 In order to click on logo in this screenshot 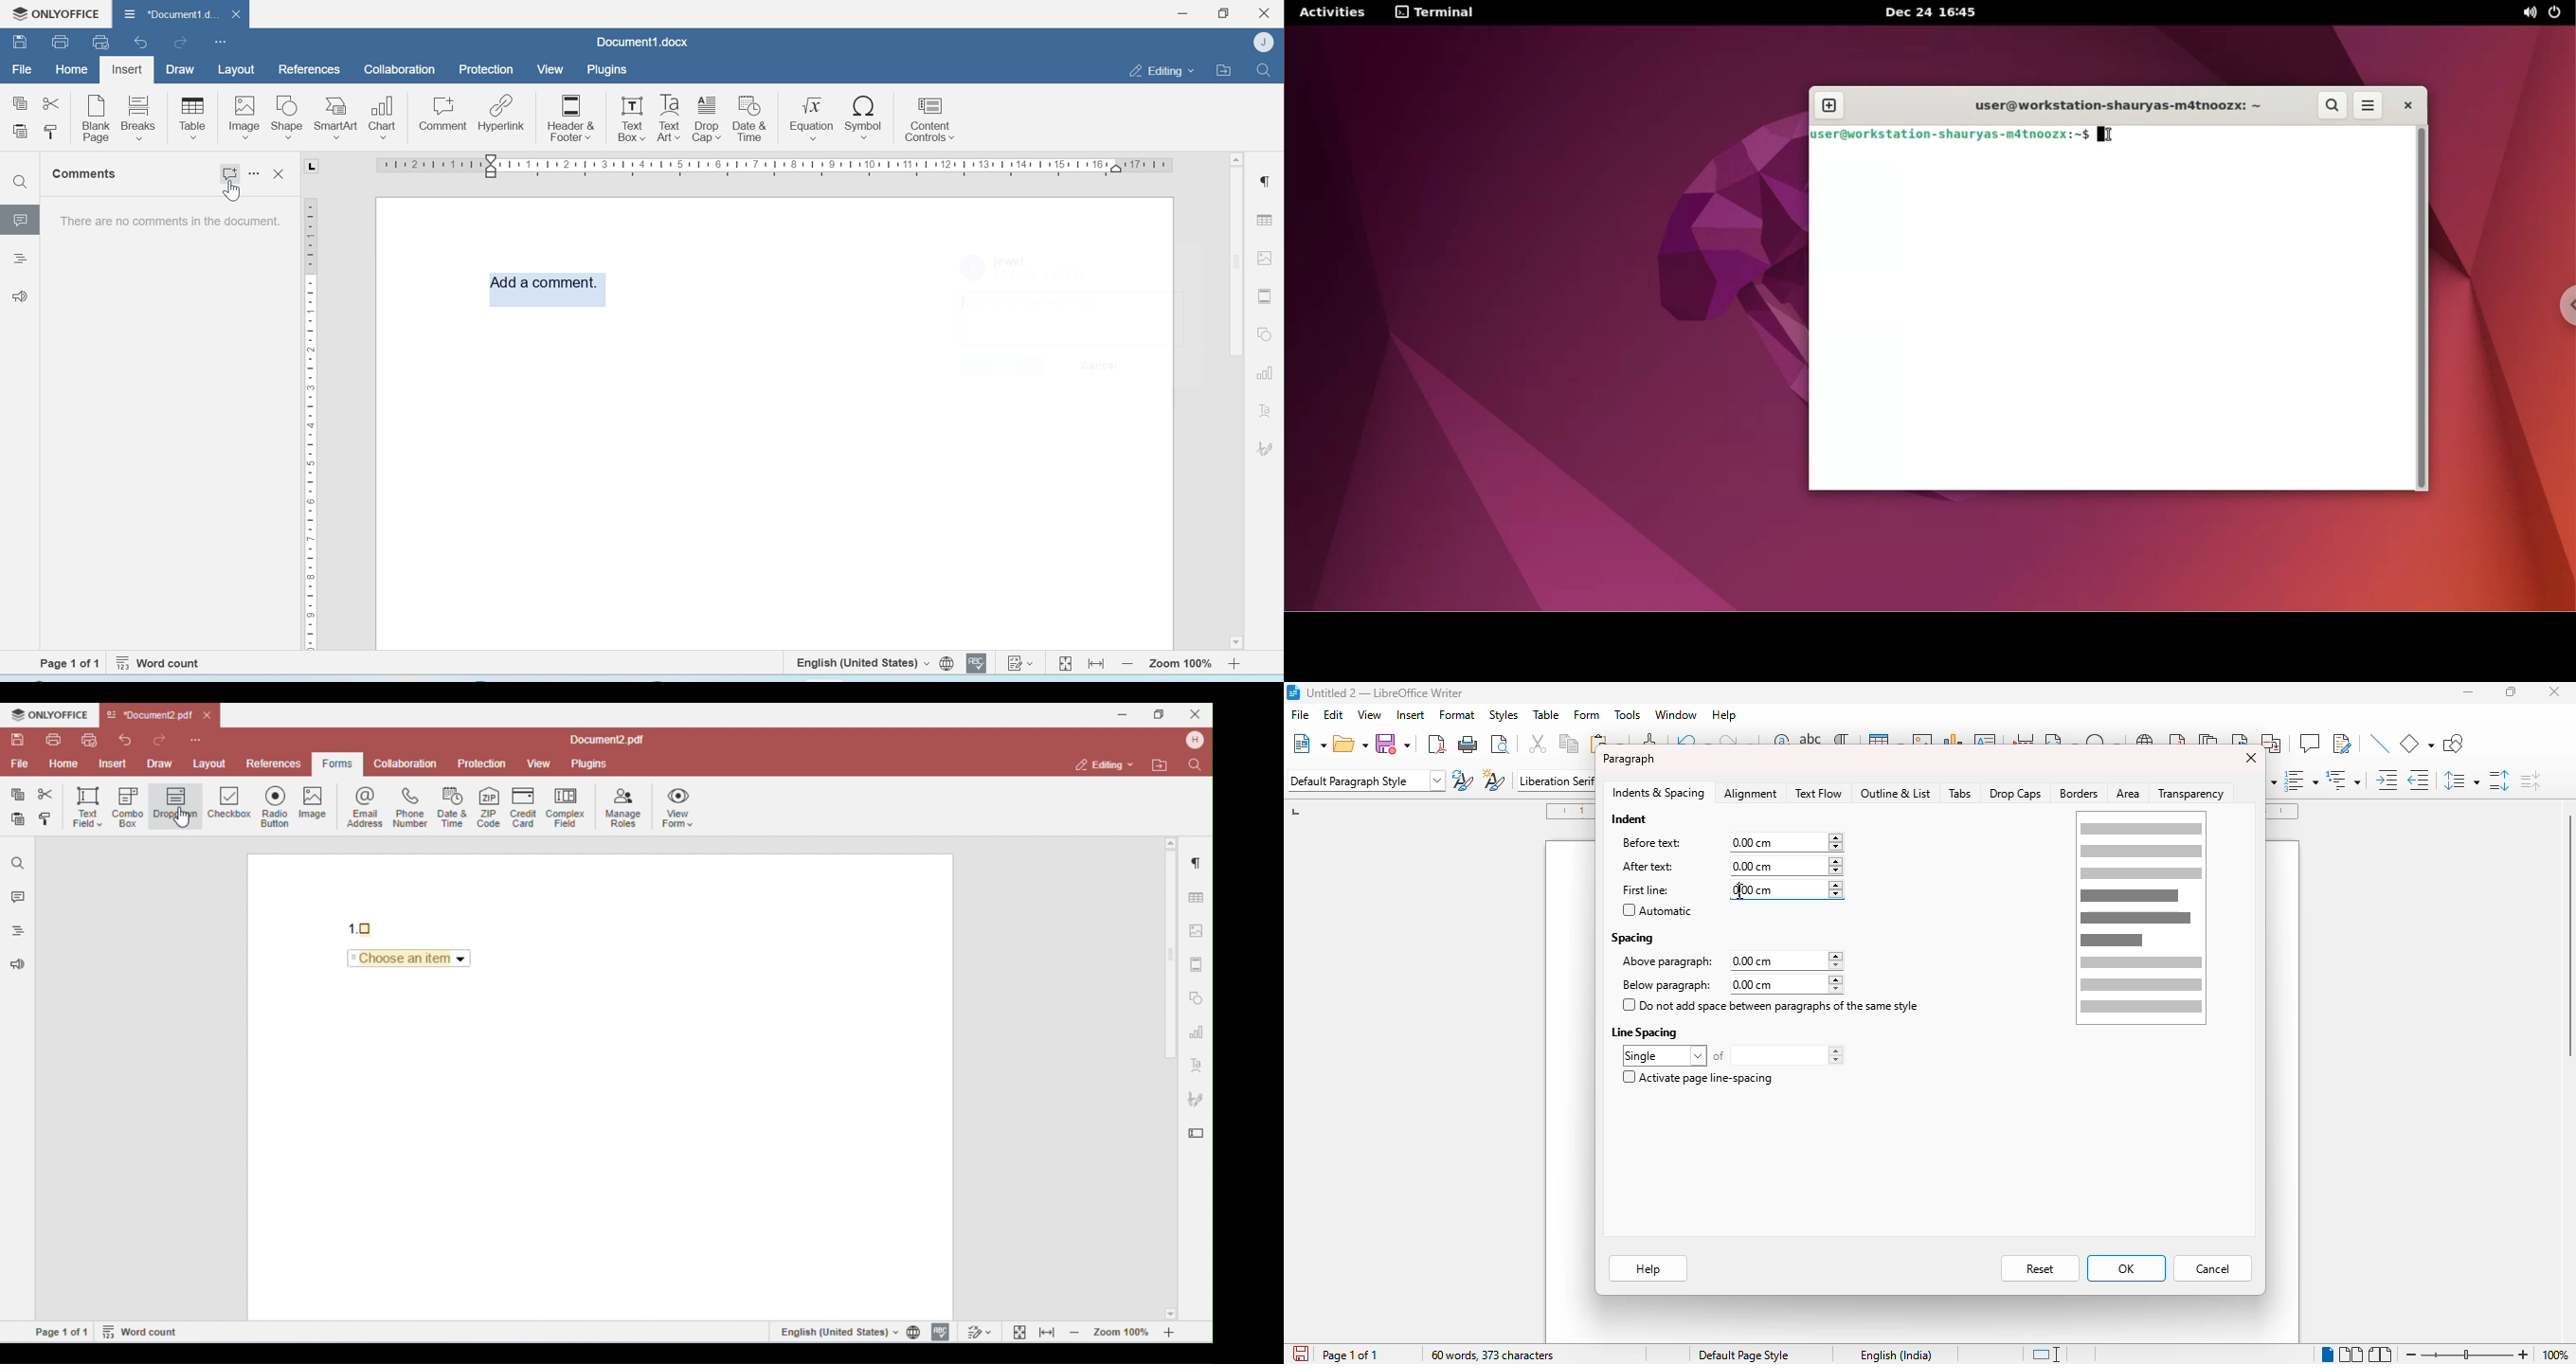, I will do `click(1292, 692)`.